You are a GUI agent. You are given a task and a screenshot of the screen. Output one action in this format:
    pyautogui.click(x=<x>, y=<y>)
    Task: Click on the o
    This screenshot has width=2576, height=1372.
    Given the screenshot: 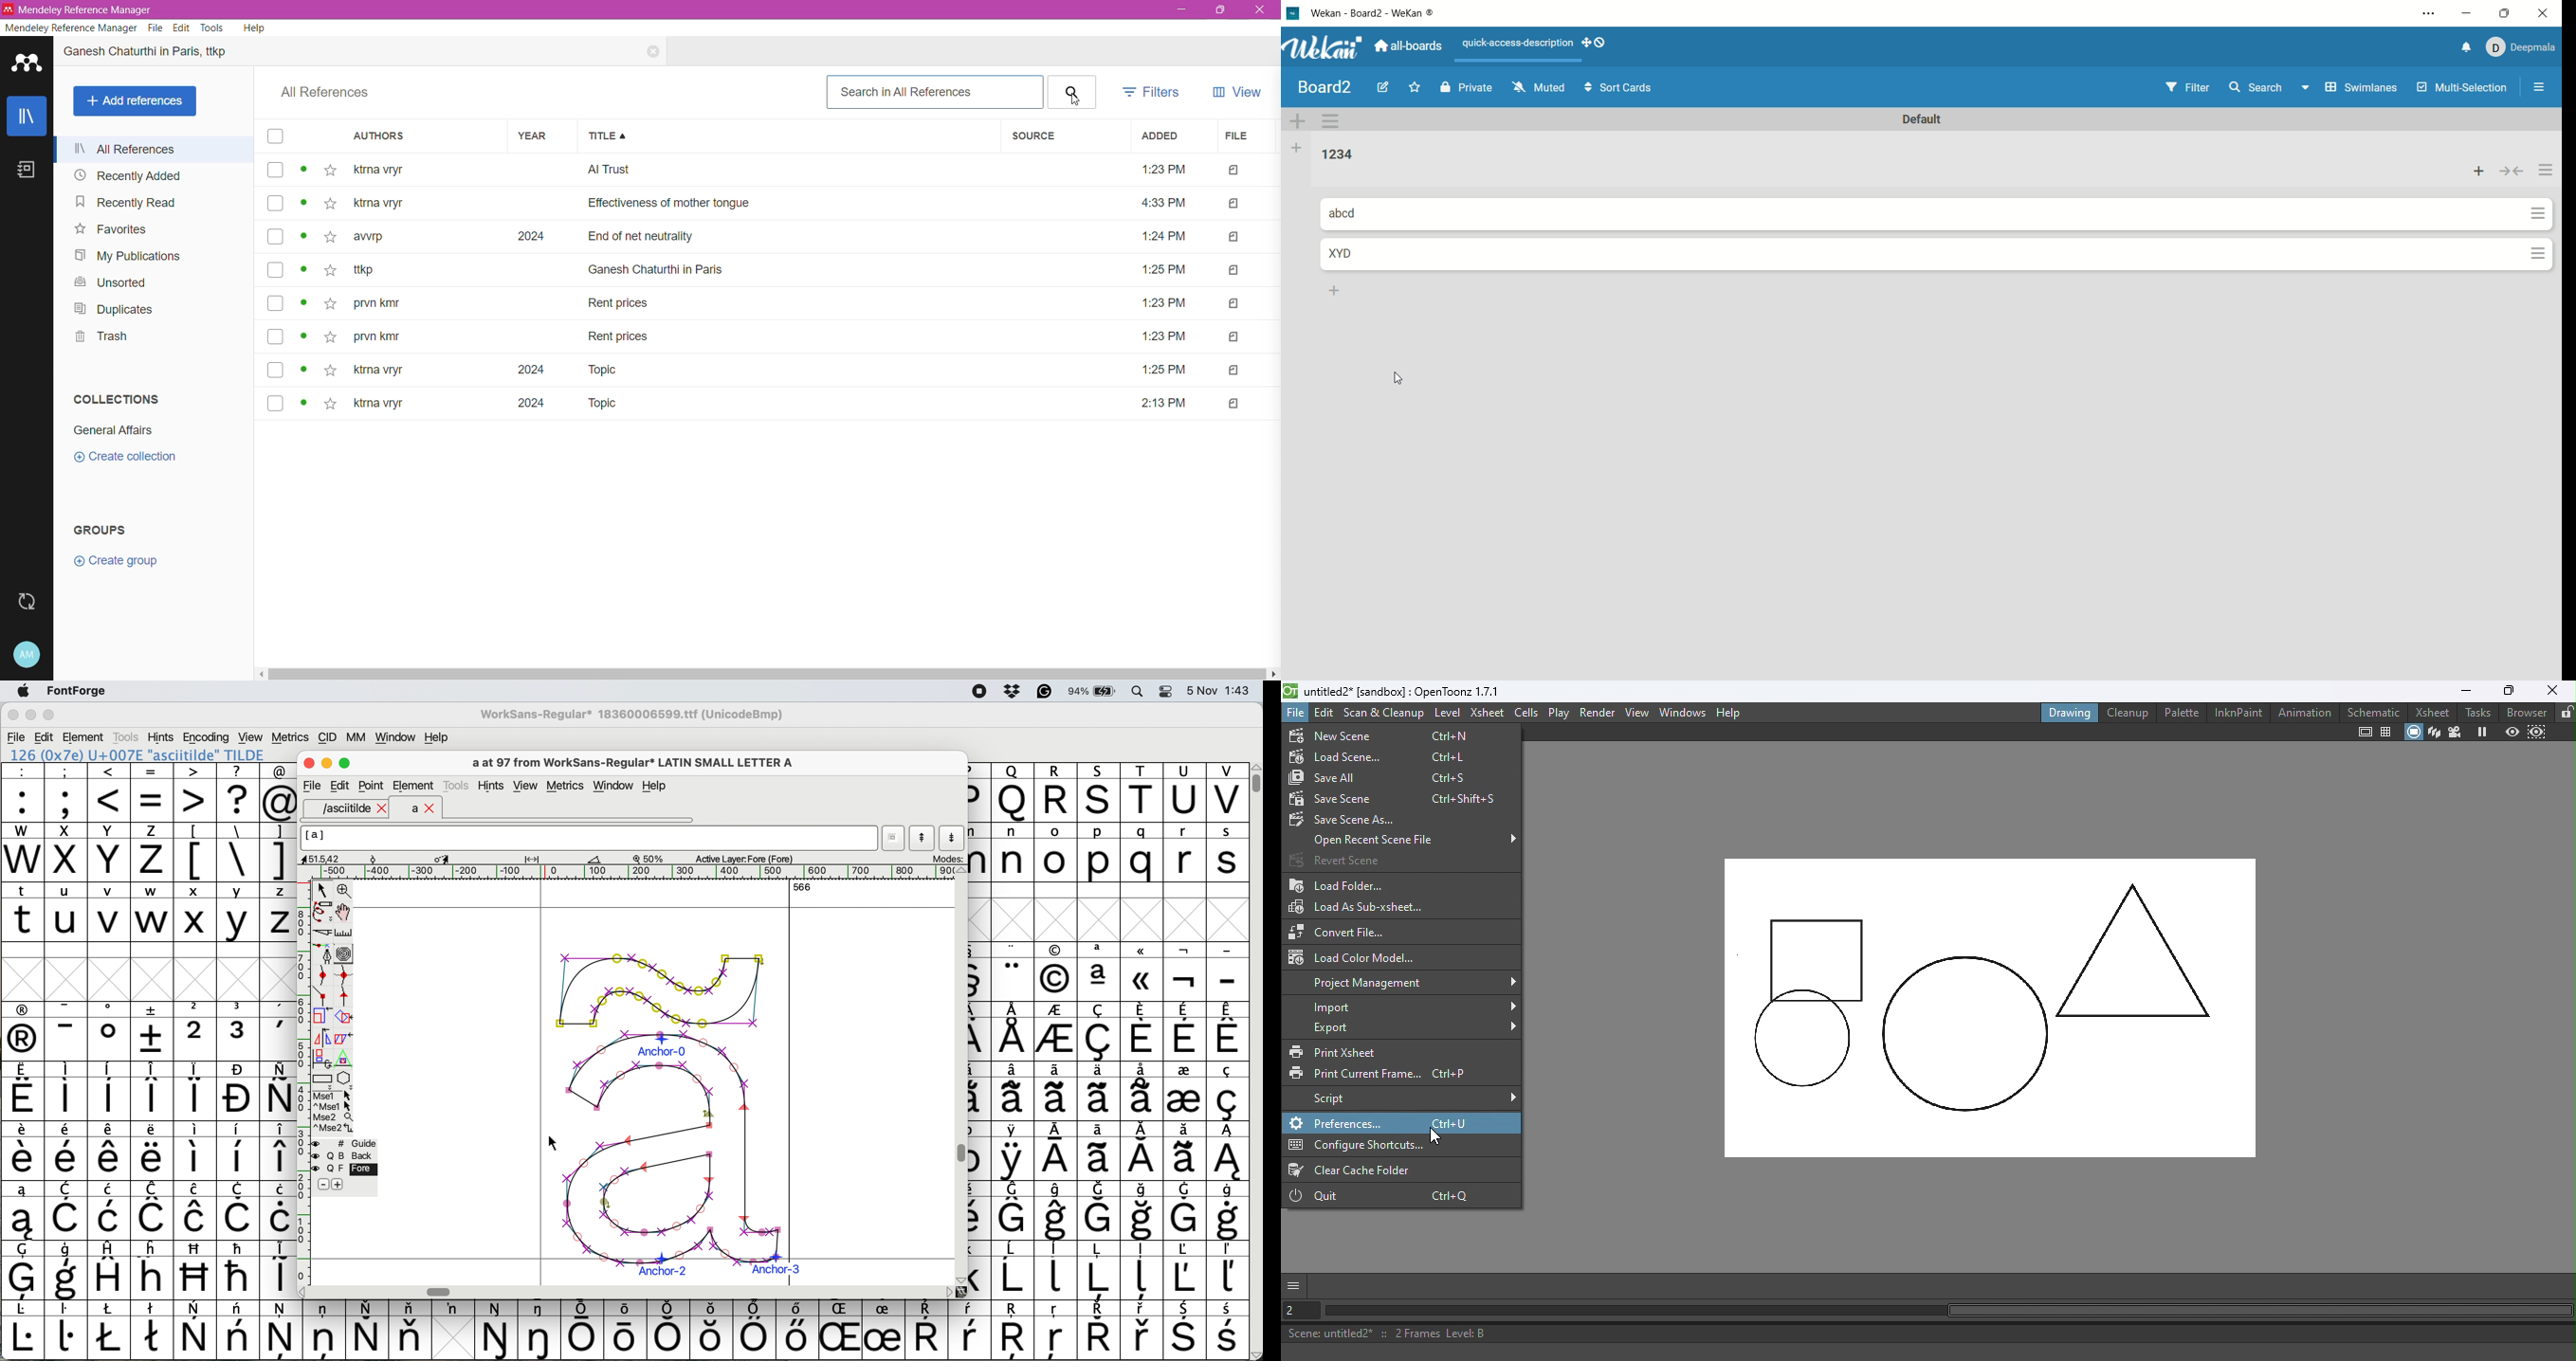 What is the action you would take?
    pyautogui.click(x=1057, y=854)
    